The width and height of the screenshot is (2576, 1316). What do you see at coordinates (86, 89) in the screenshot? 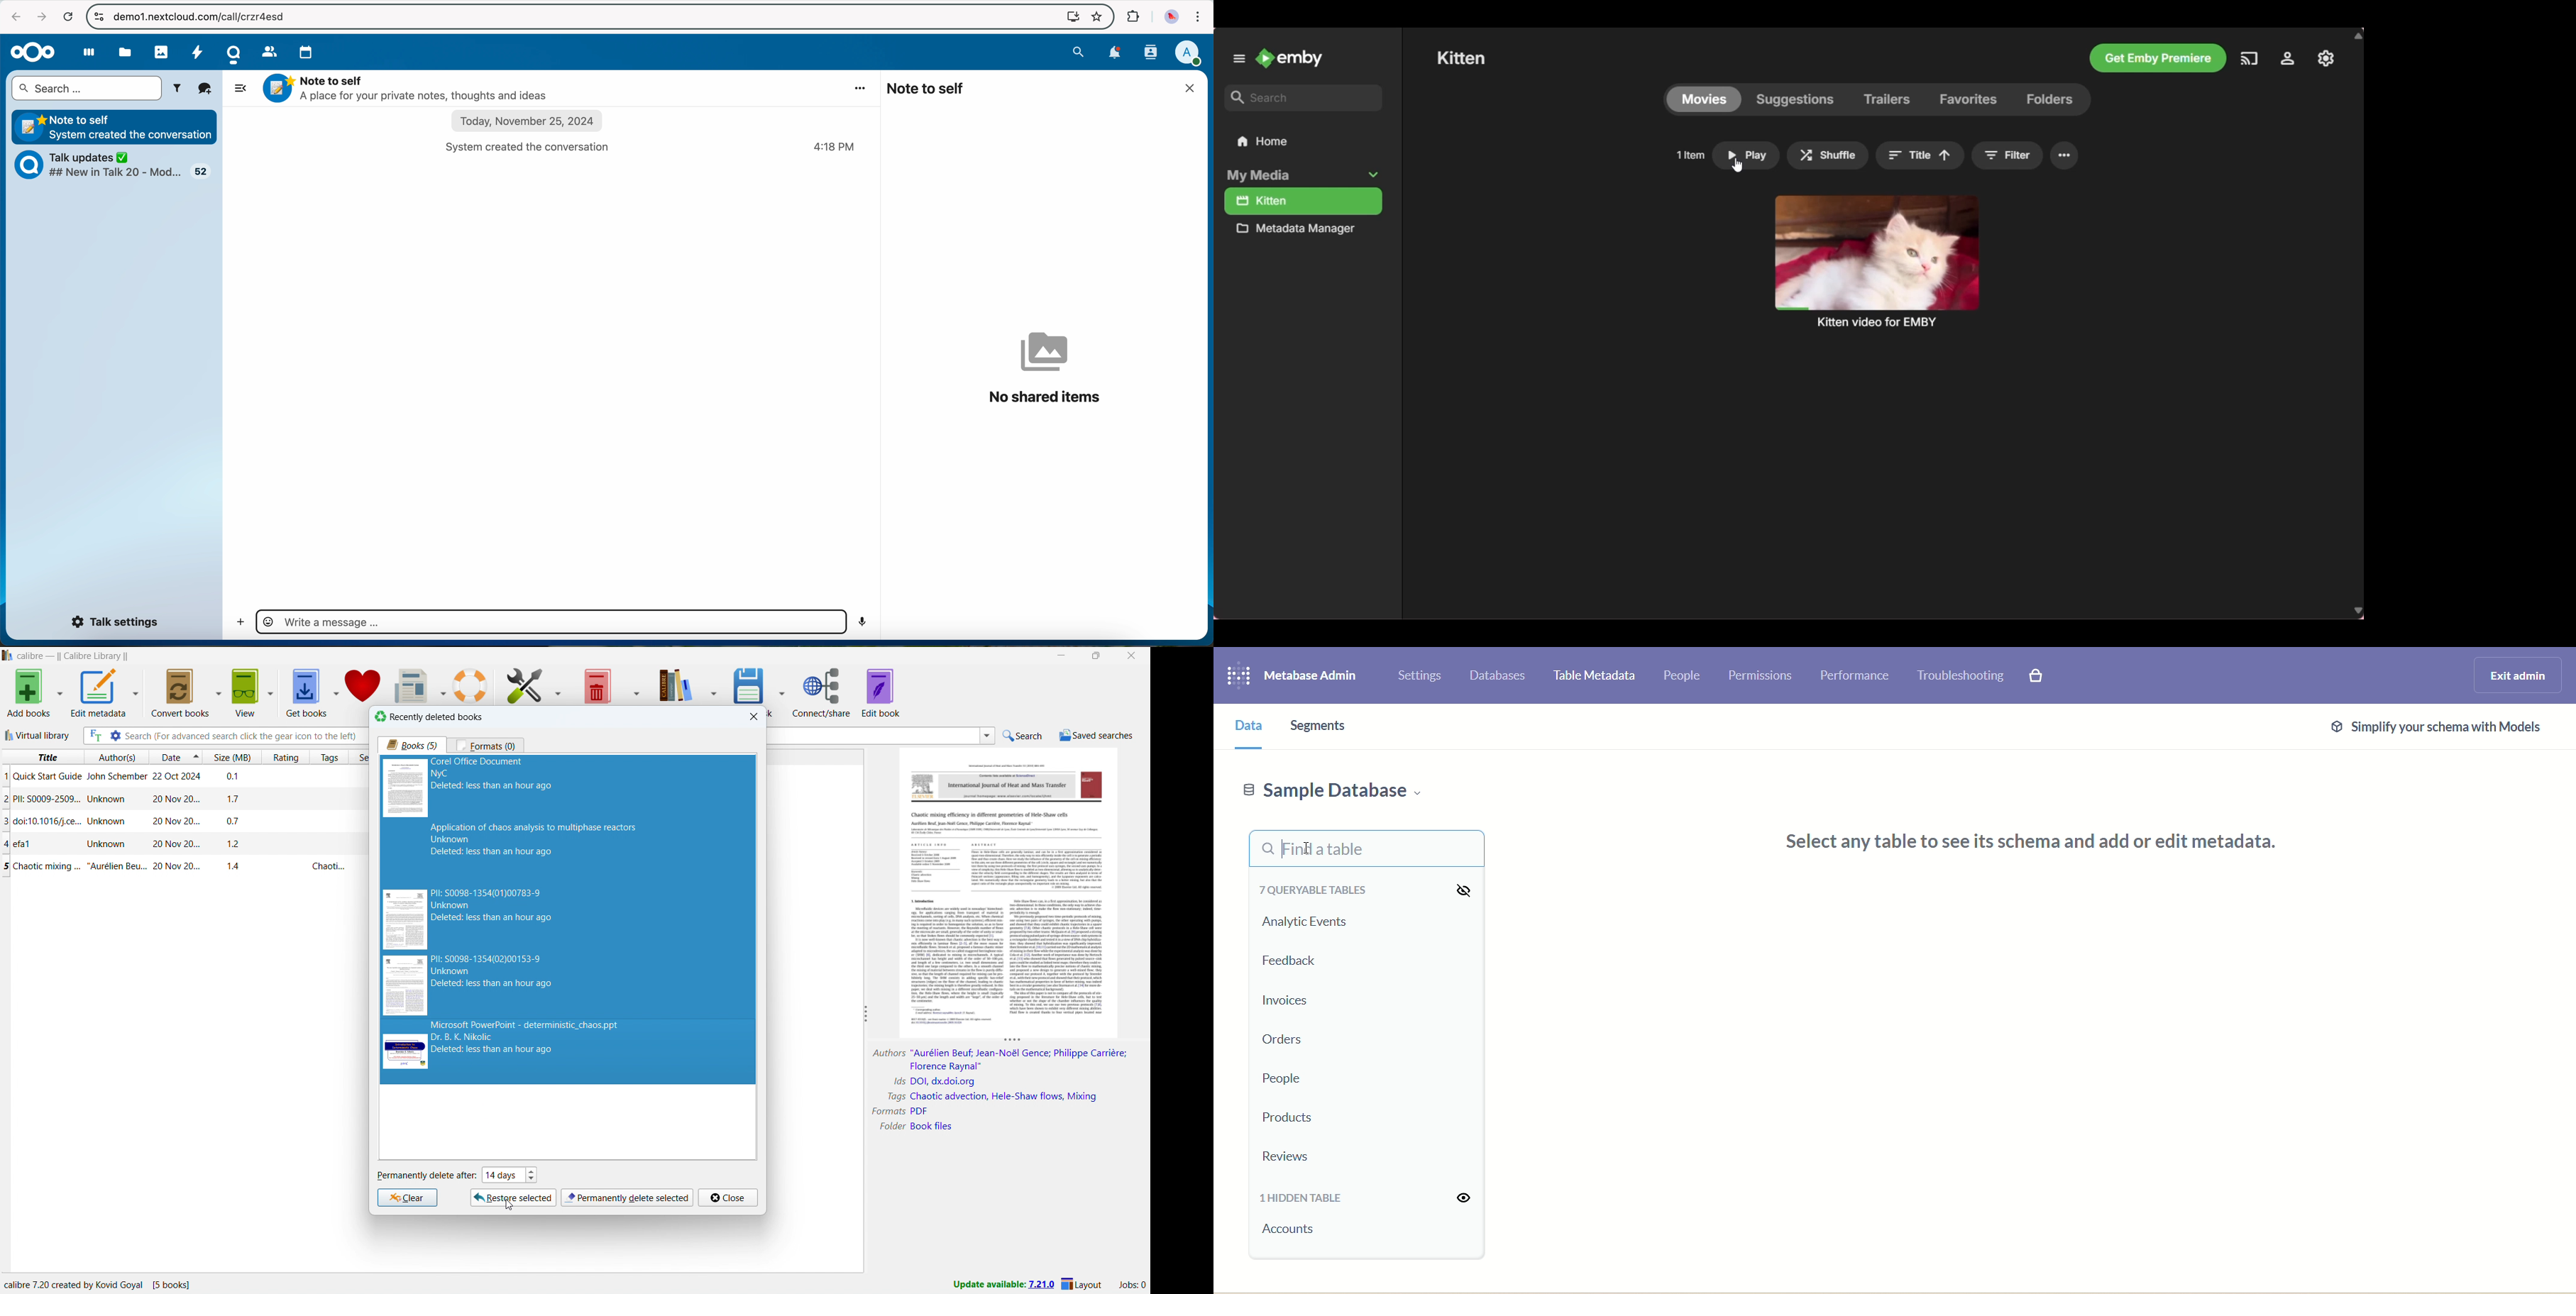
I see `search bar` at bounding box center [86, 89].